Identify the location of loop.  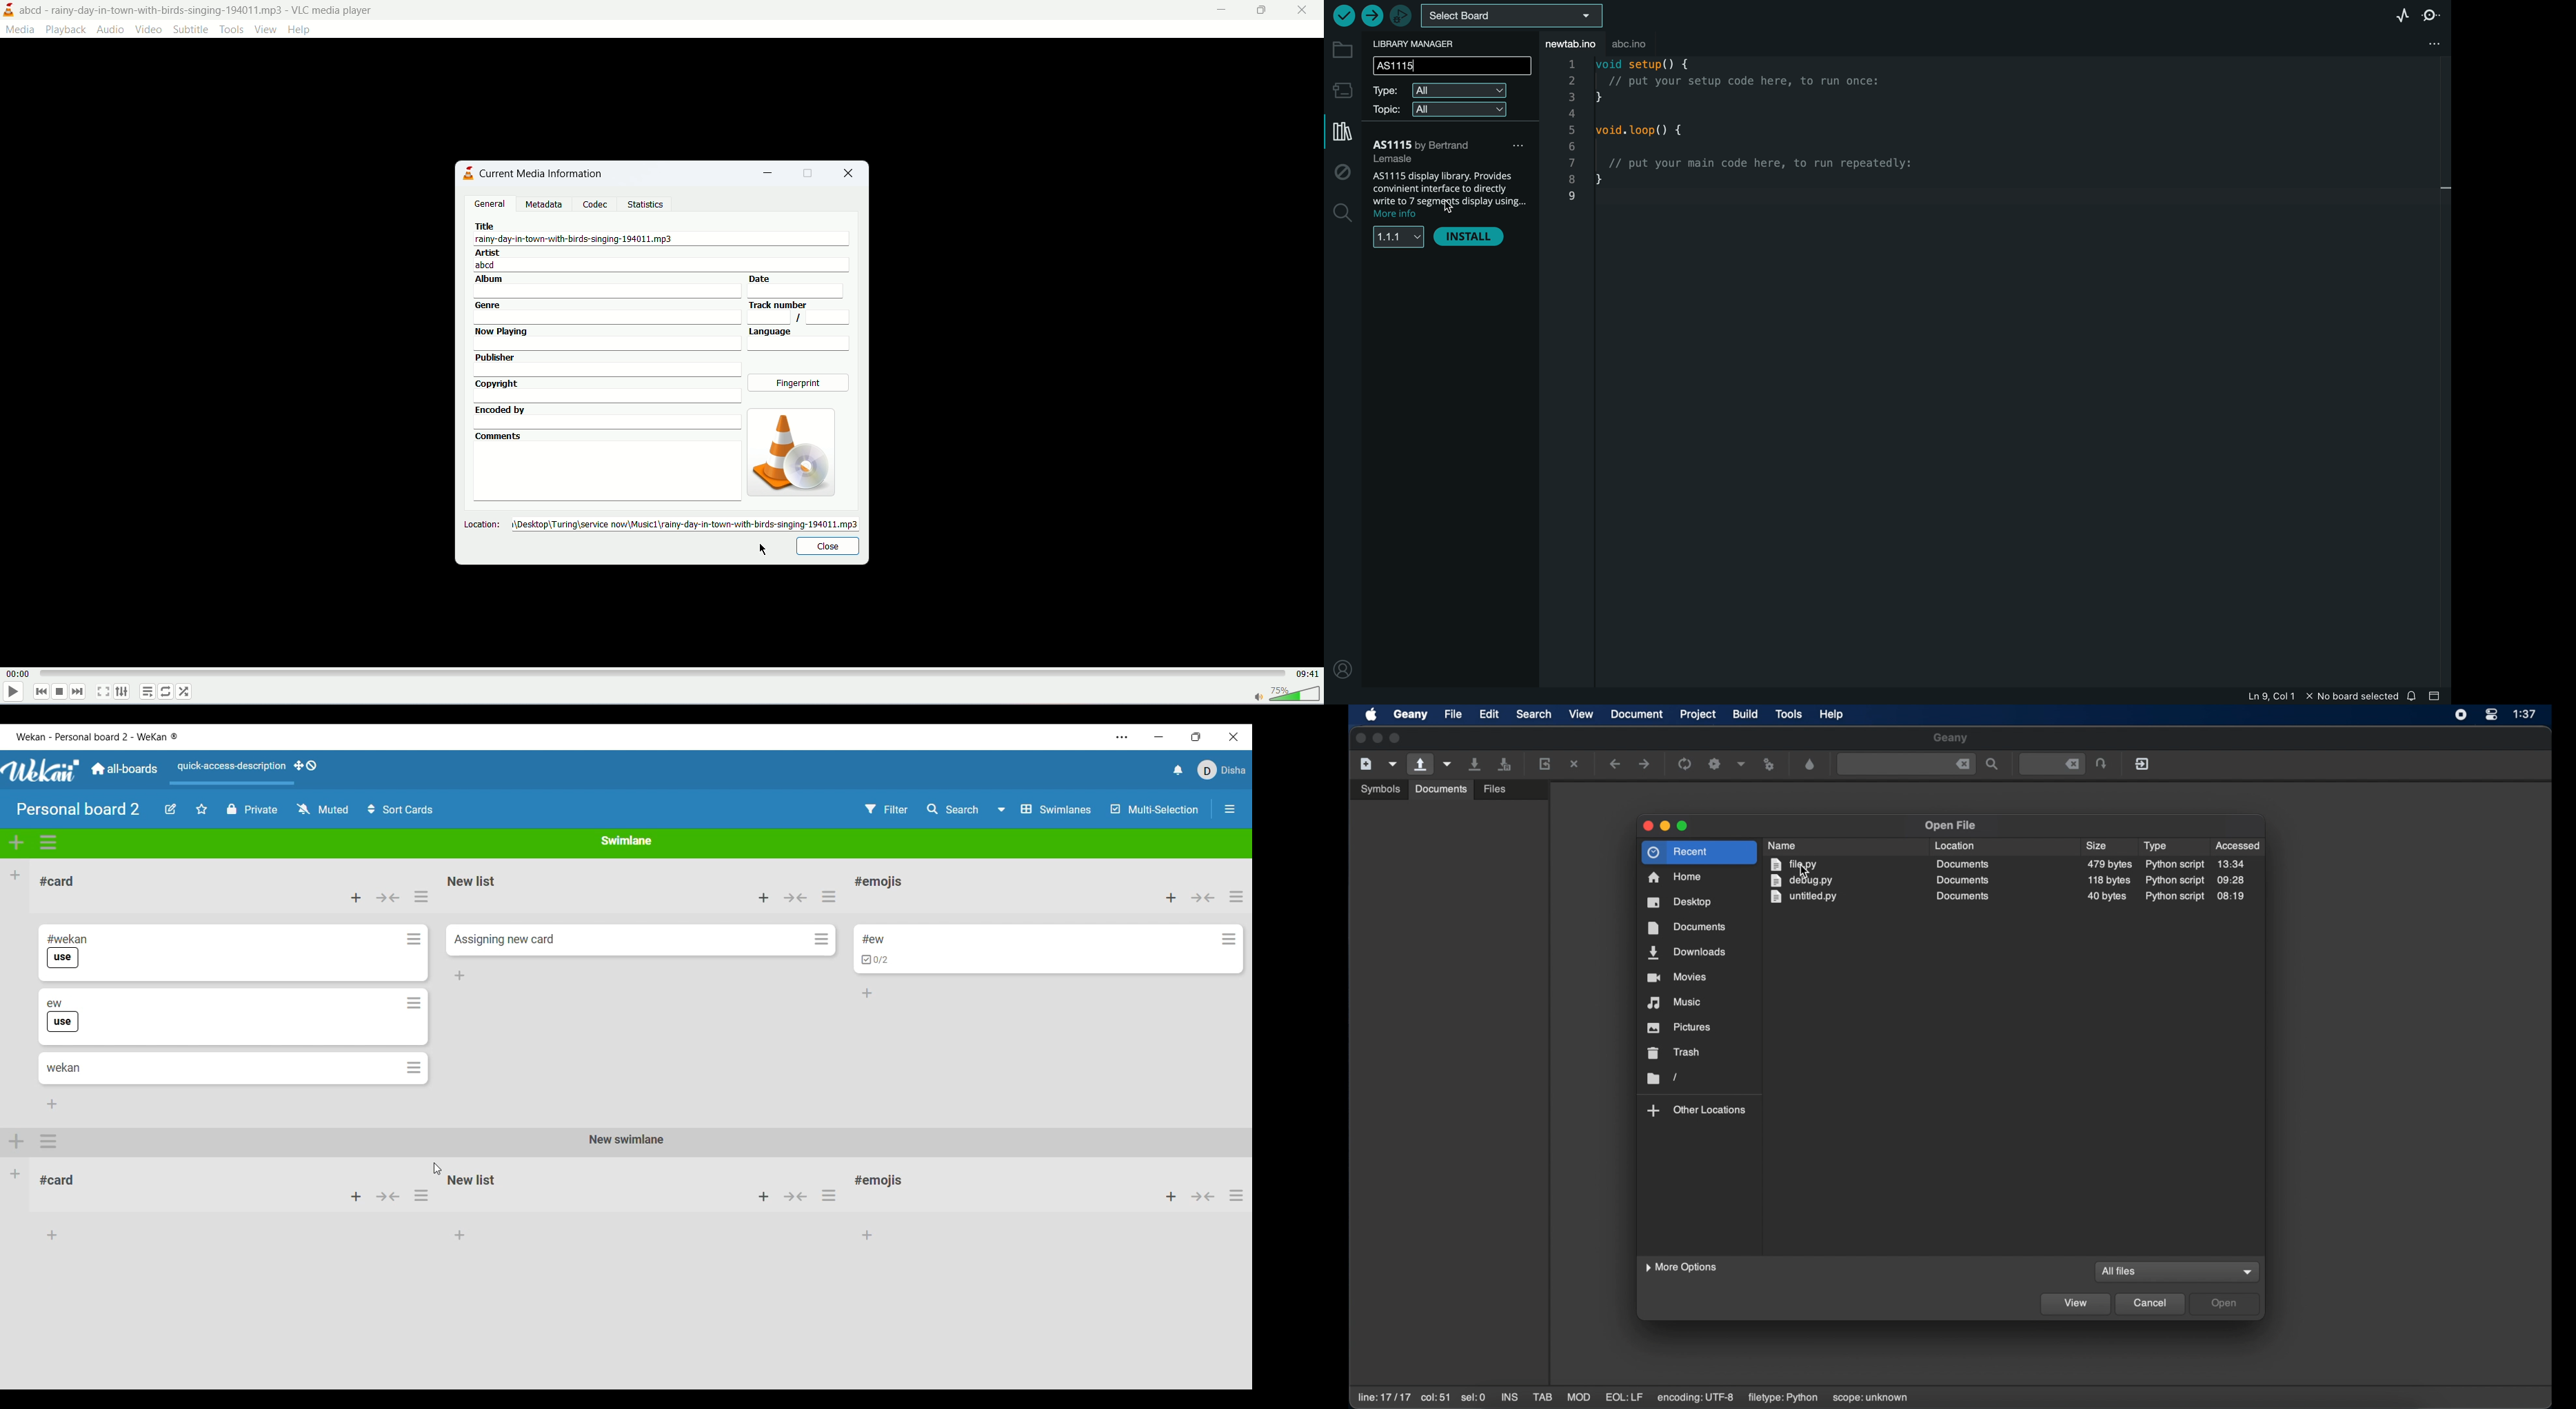
(168, 691).